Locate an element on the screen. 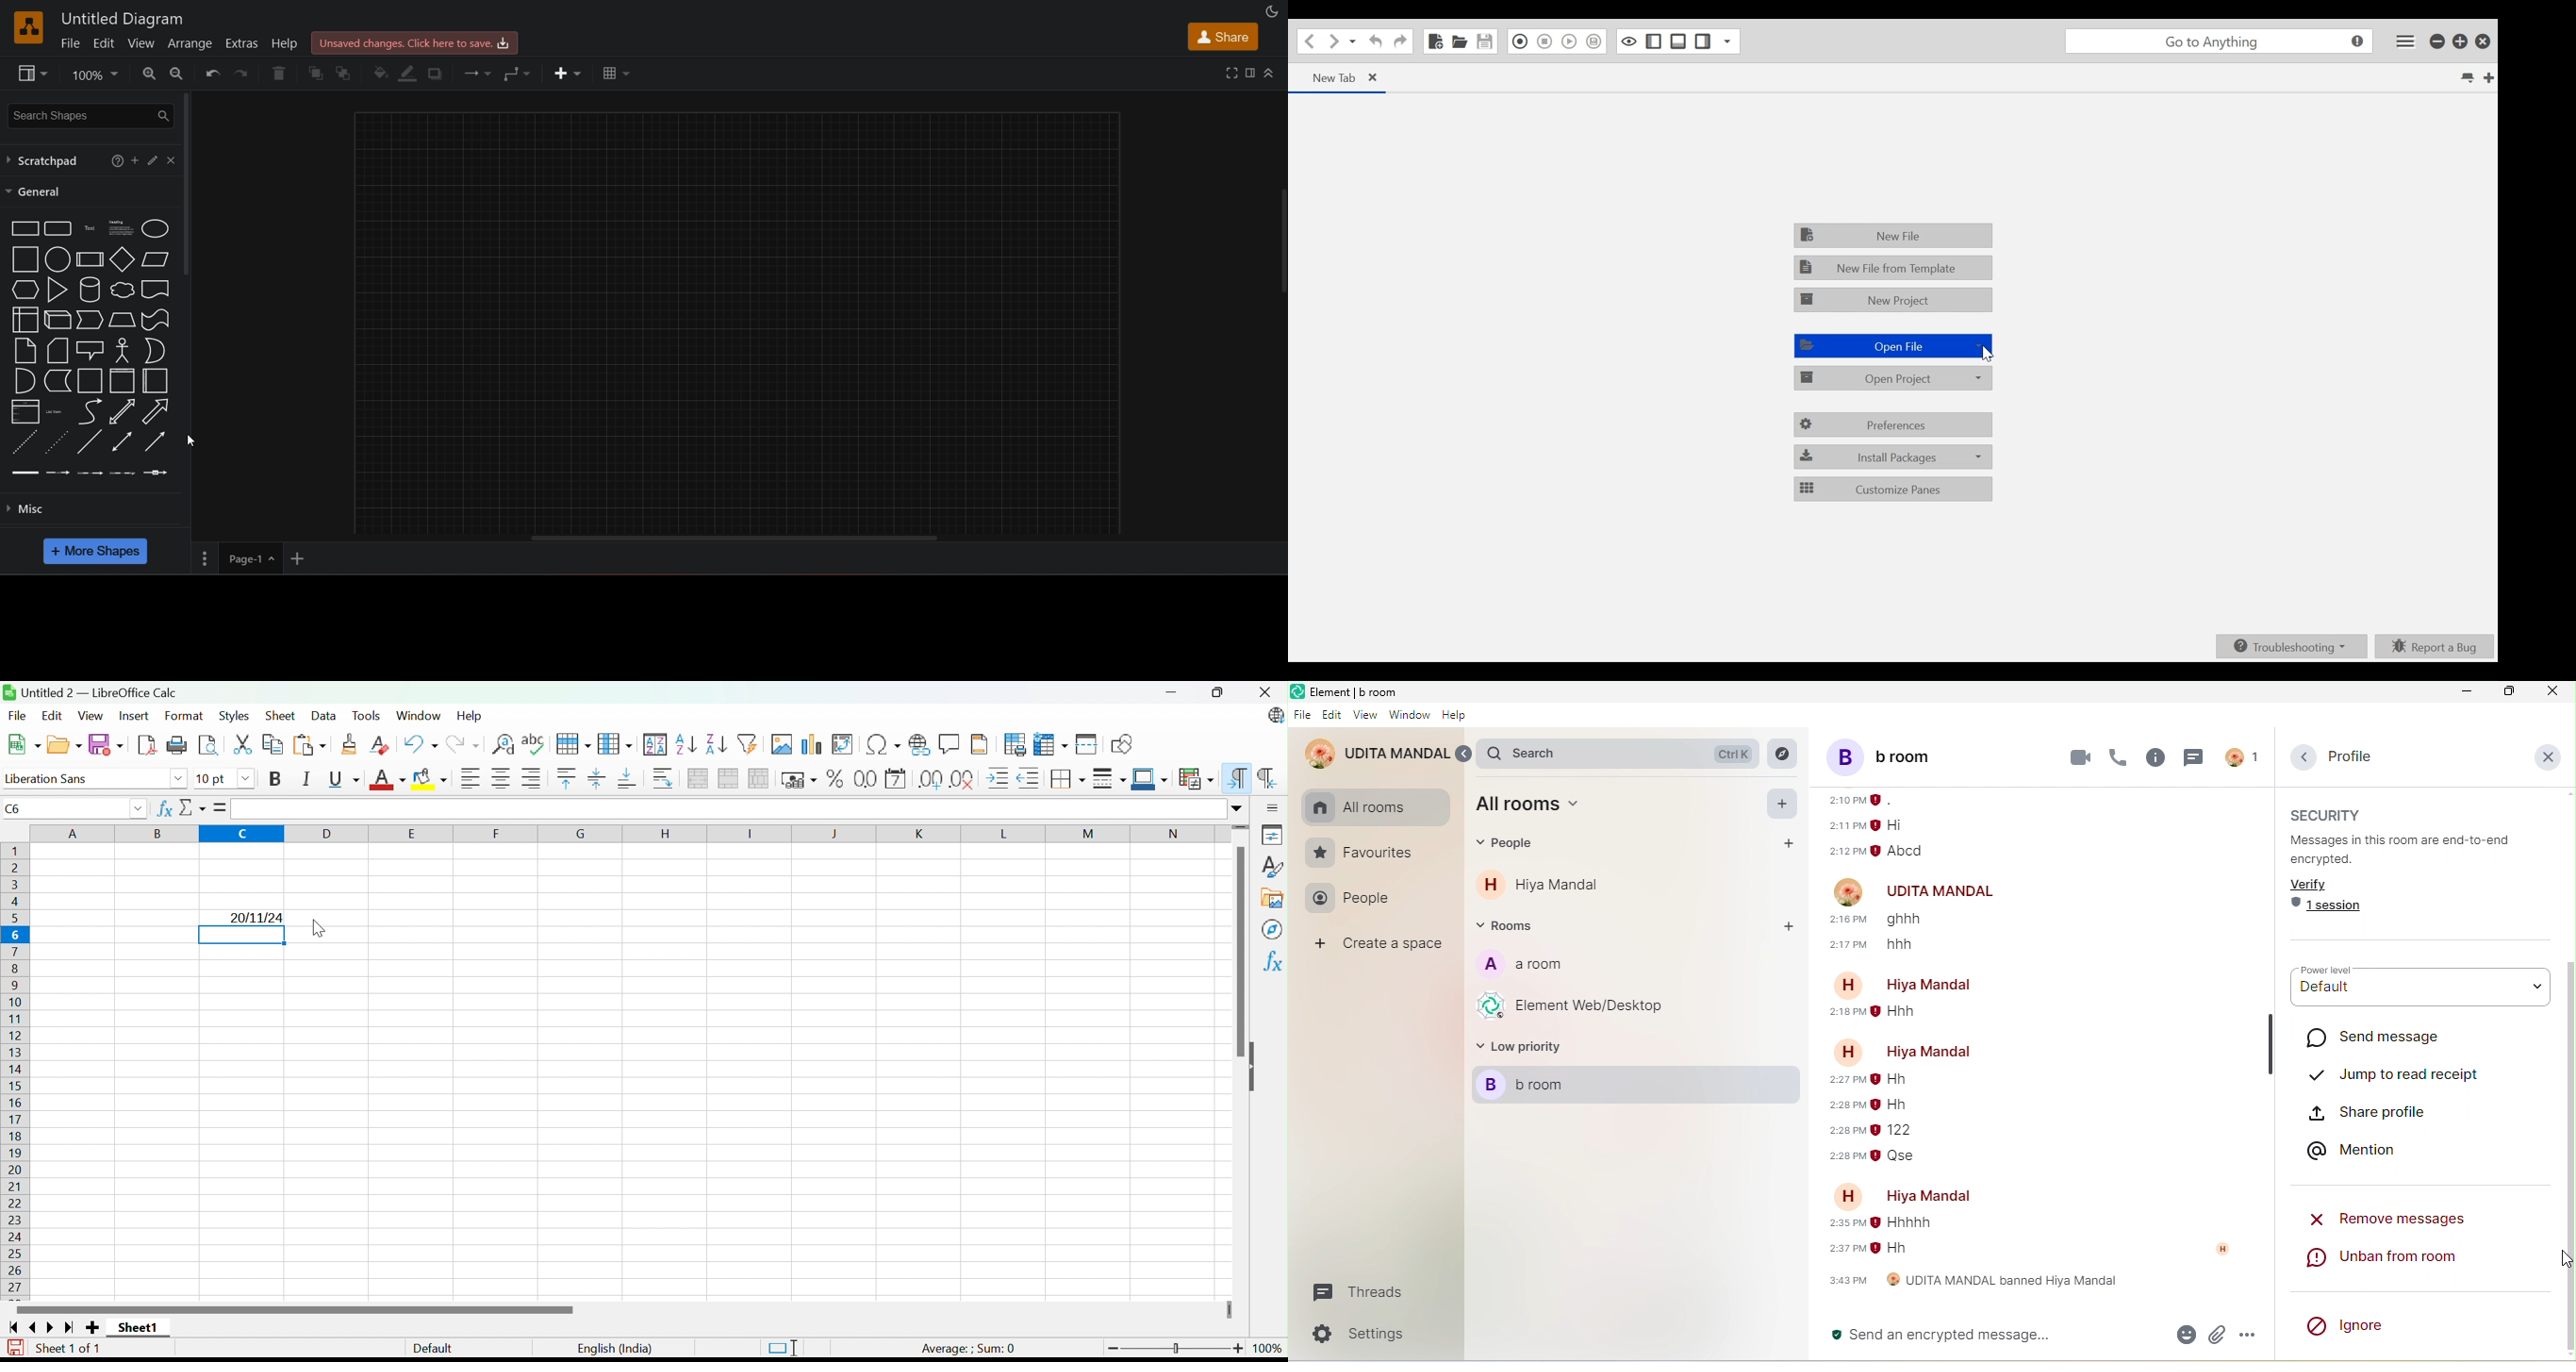  Hide is located at coordinates (1255, 1069).